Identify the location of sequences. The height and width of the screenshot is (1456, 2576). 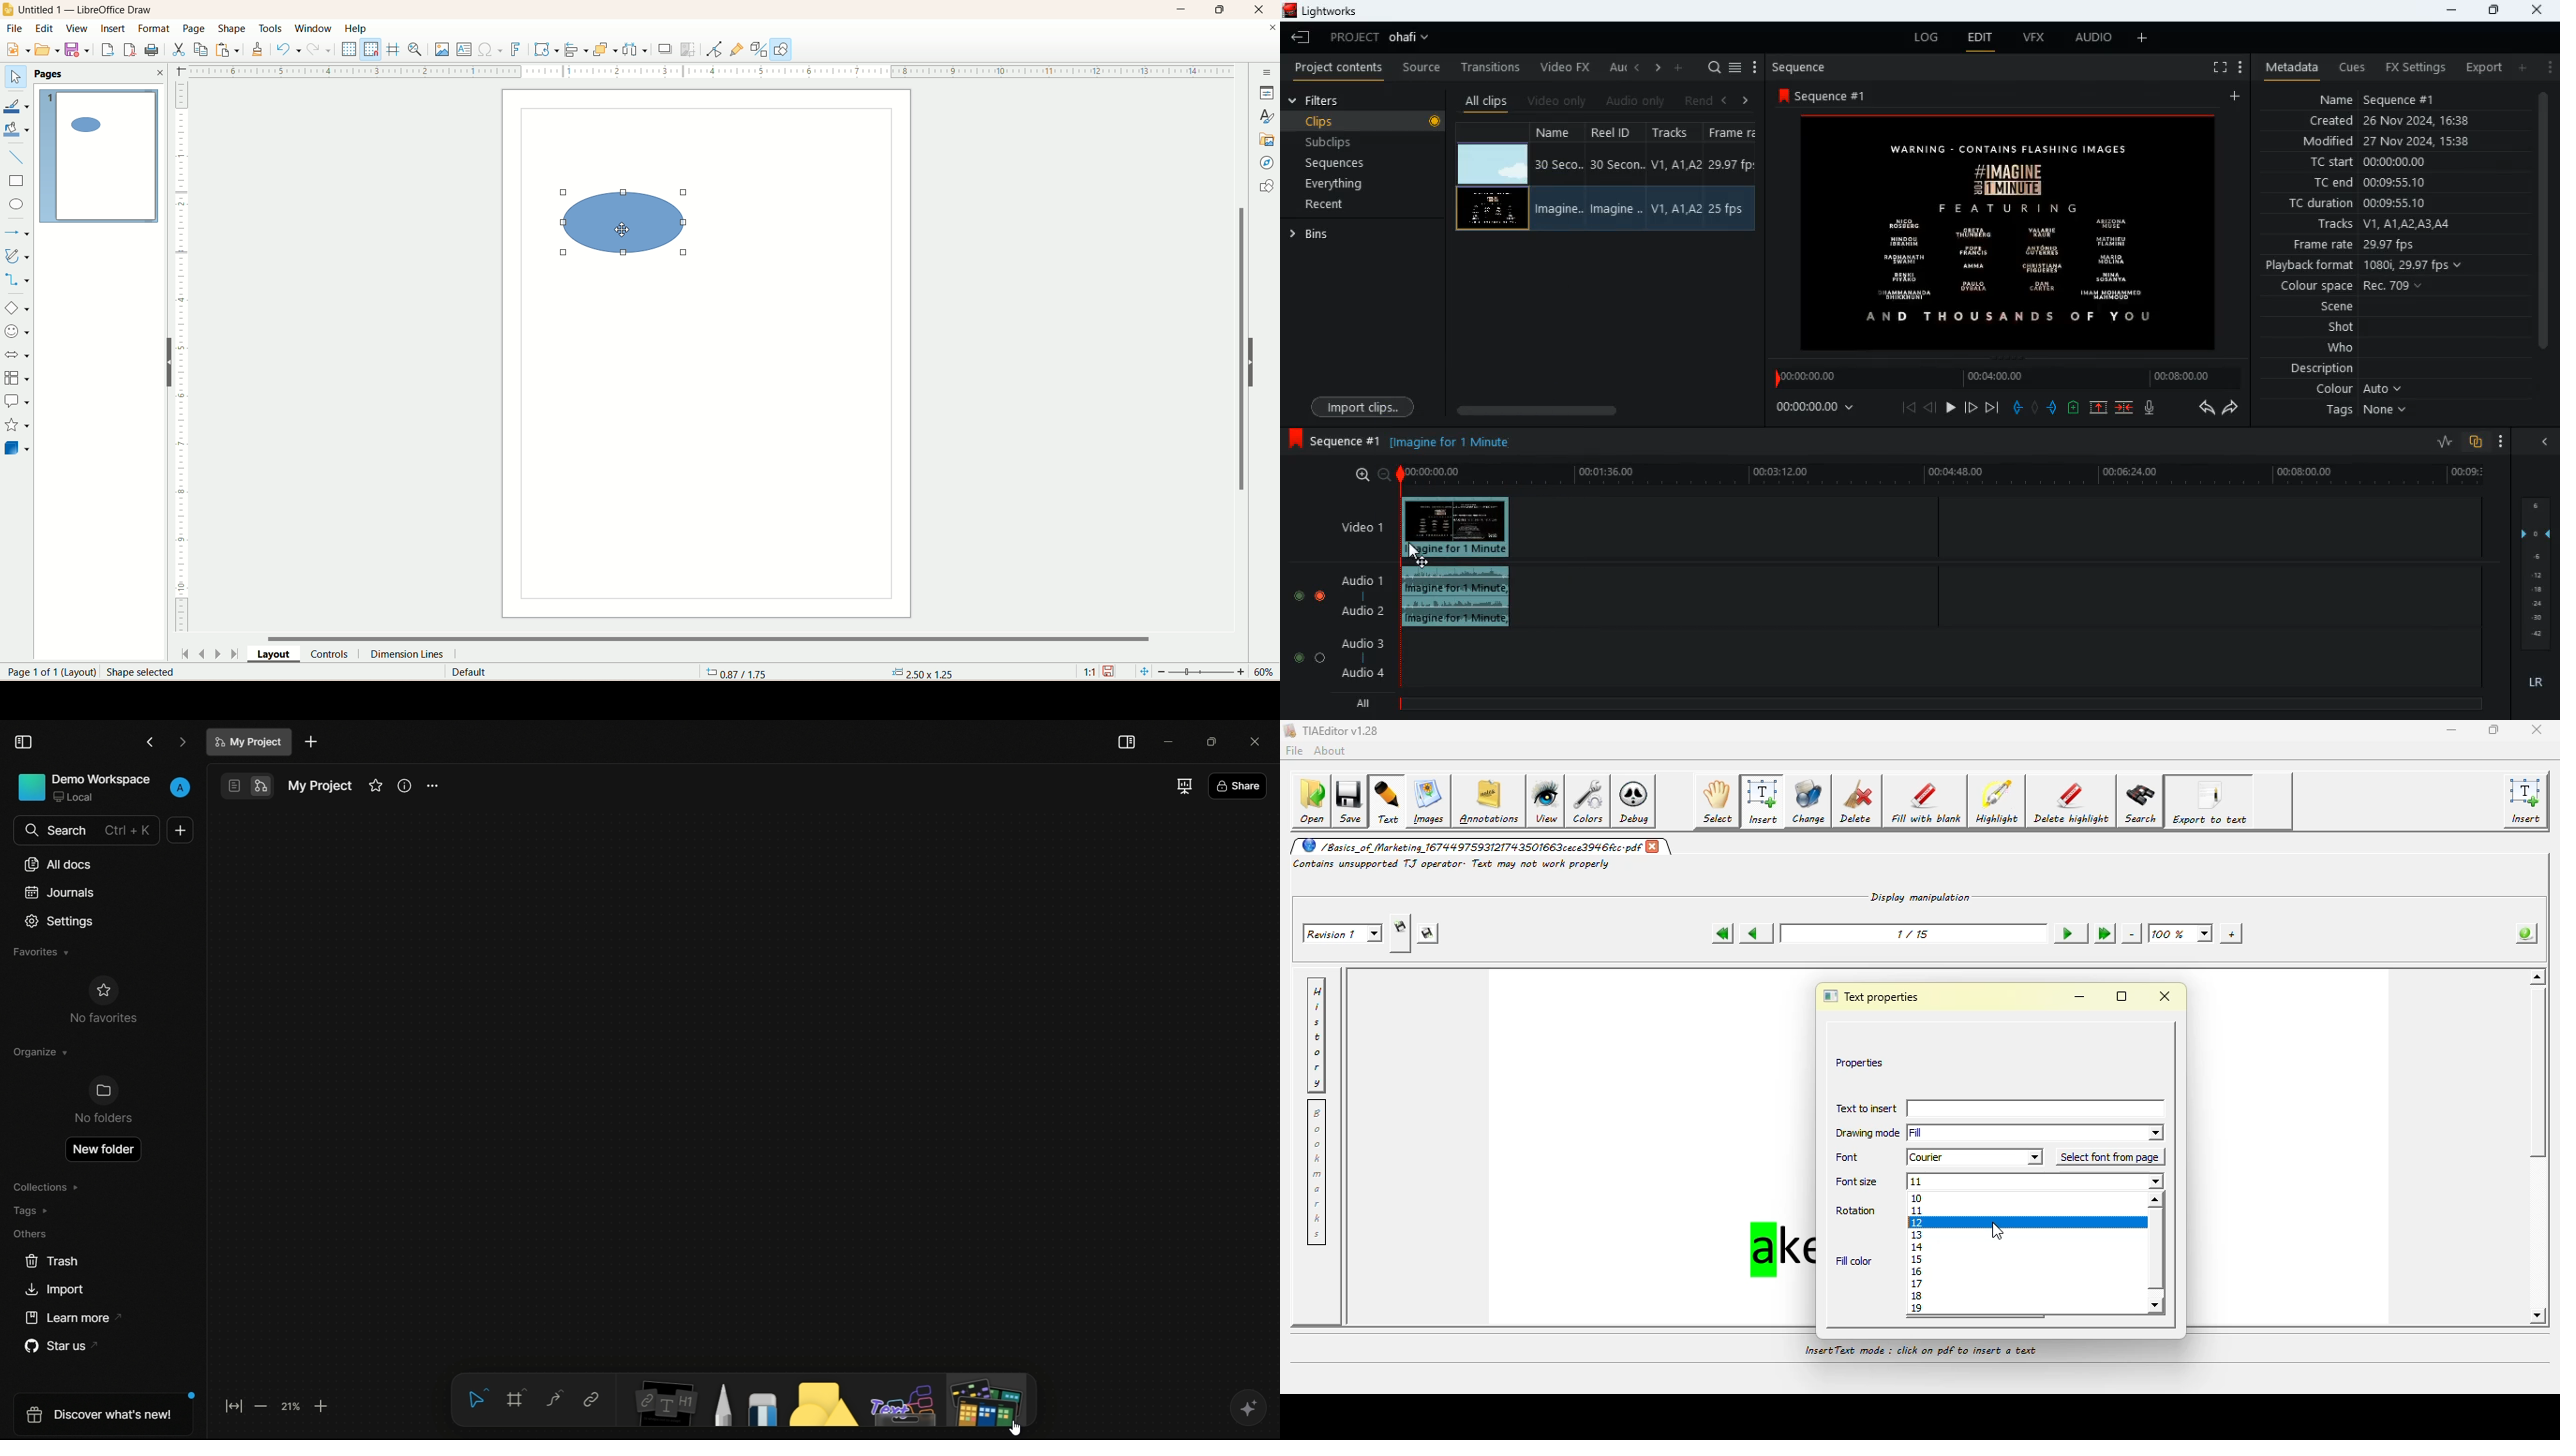
(1342, 164).